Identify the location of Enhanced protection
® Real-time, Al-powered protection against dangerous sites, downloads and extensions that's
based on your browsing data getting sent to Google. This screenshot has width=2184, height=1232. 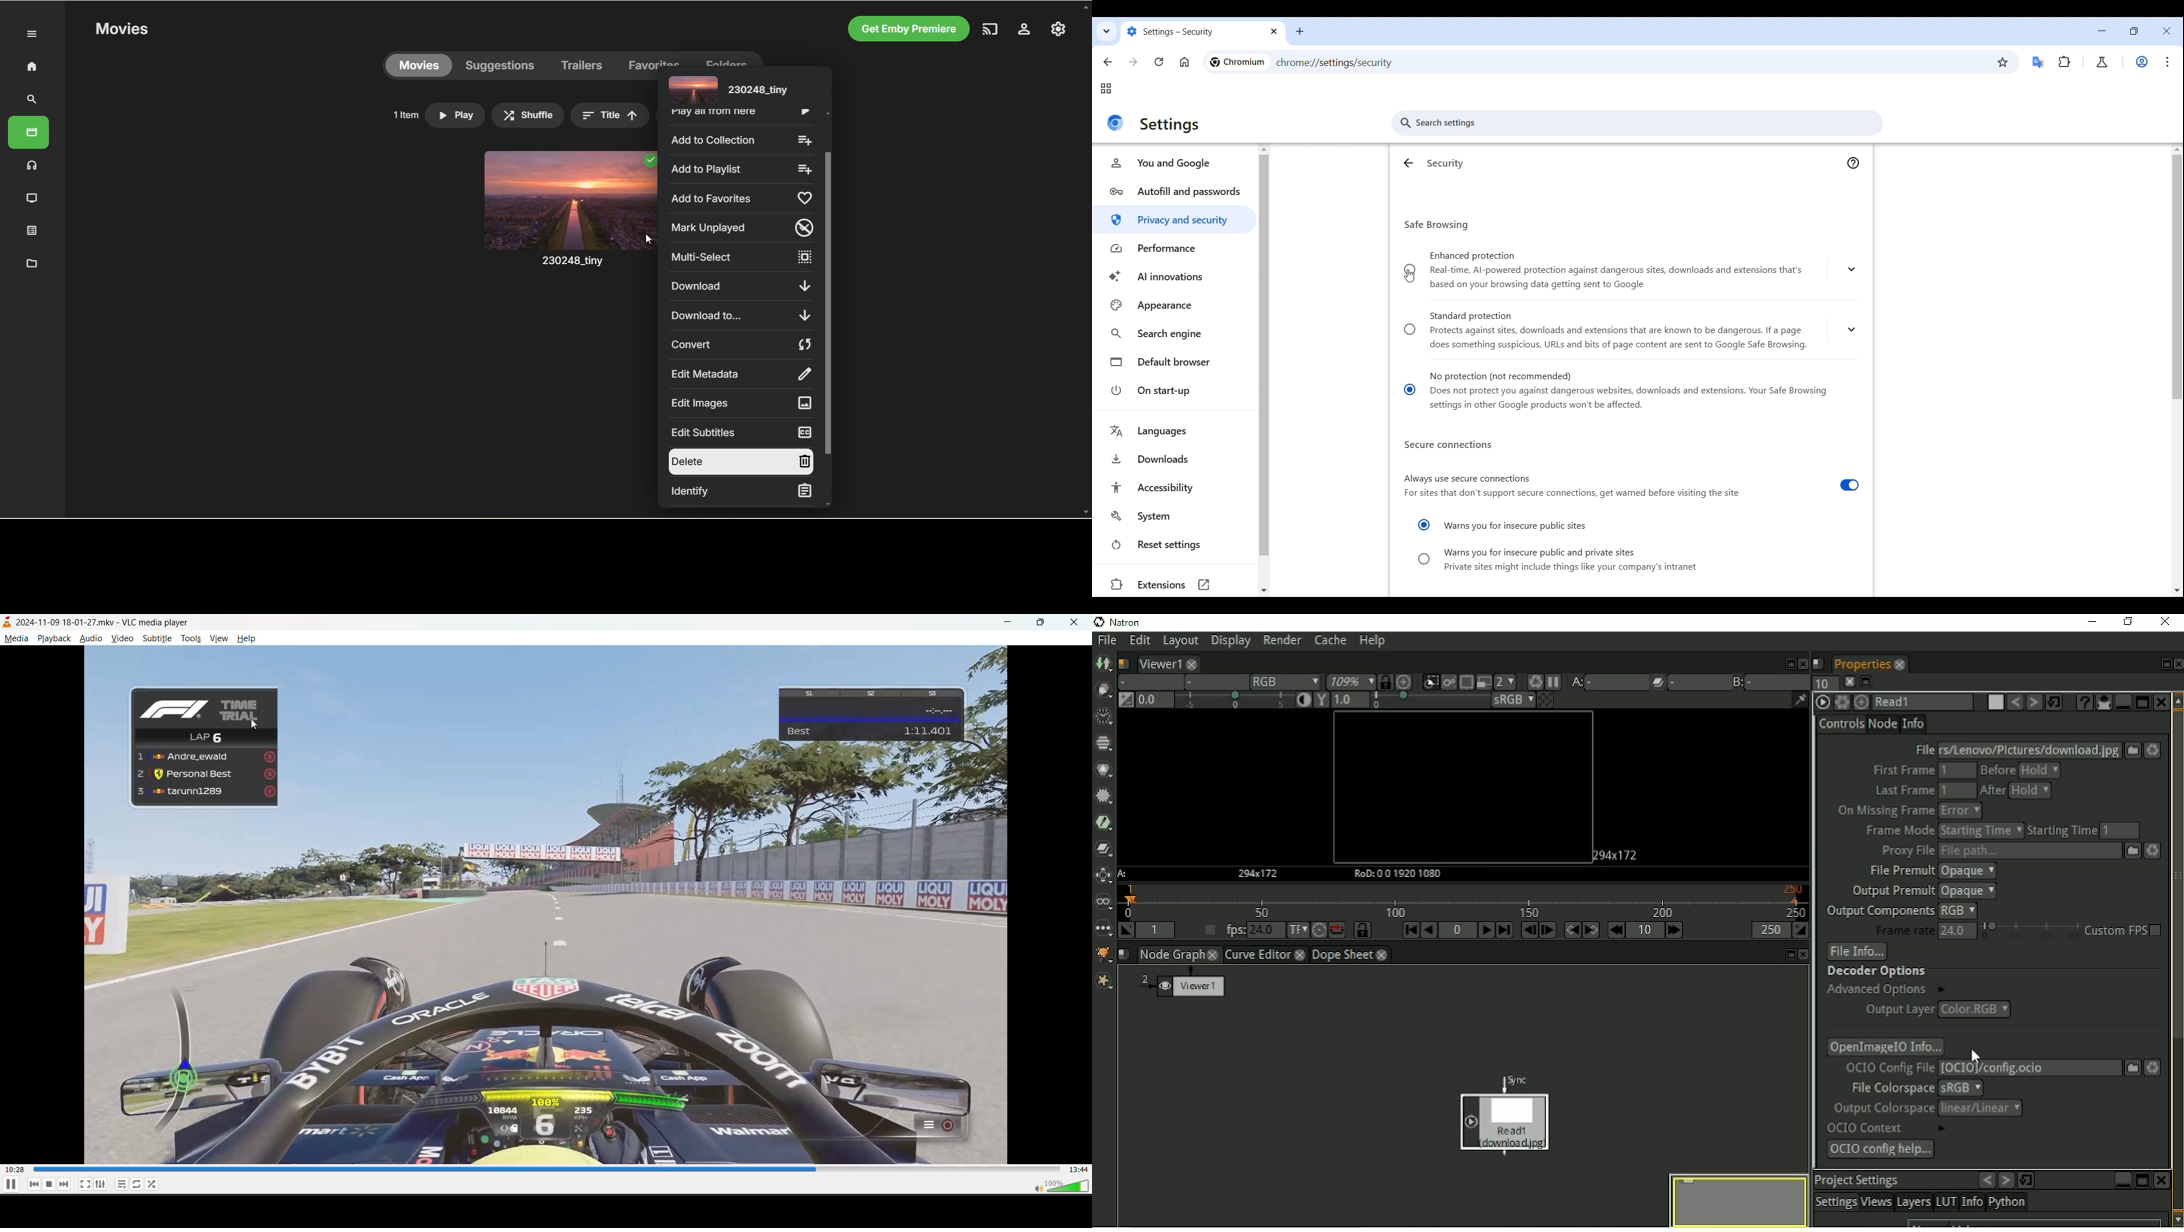
(1604, 271).